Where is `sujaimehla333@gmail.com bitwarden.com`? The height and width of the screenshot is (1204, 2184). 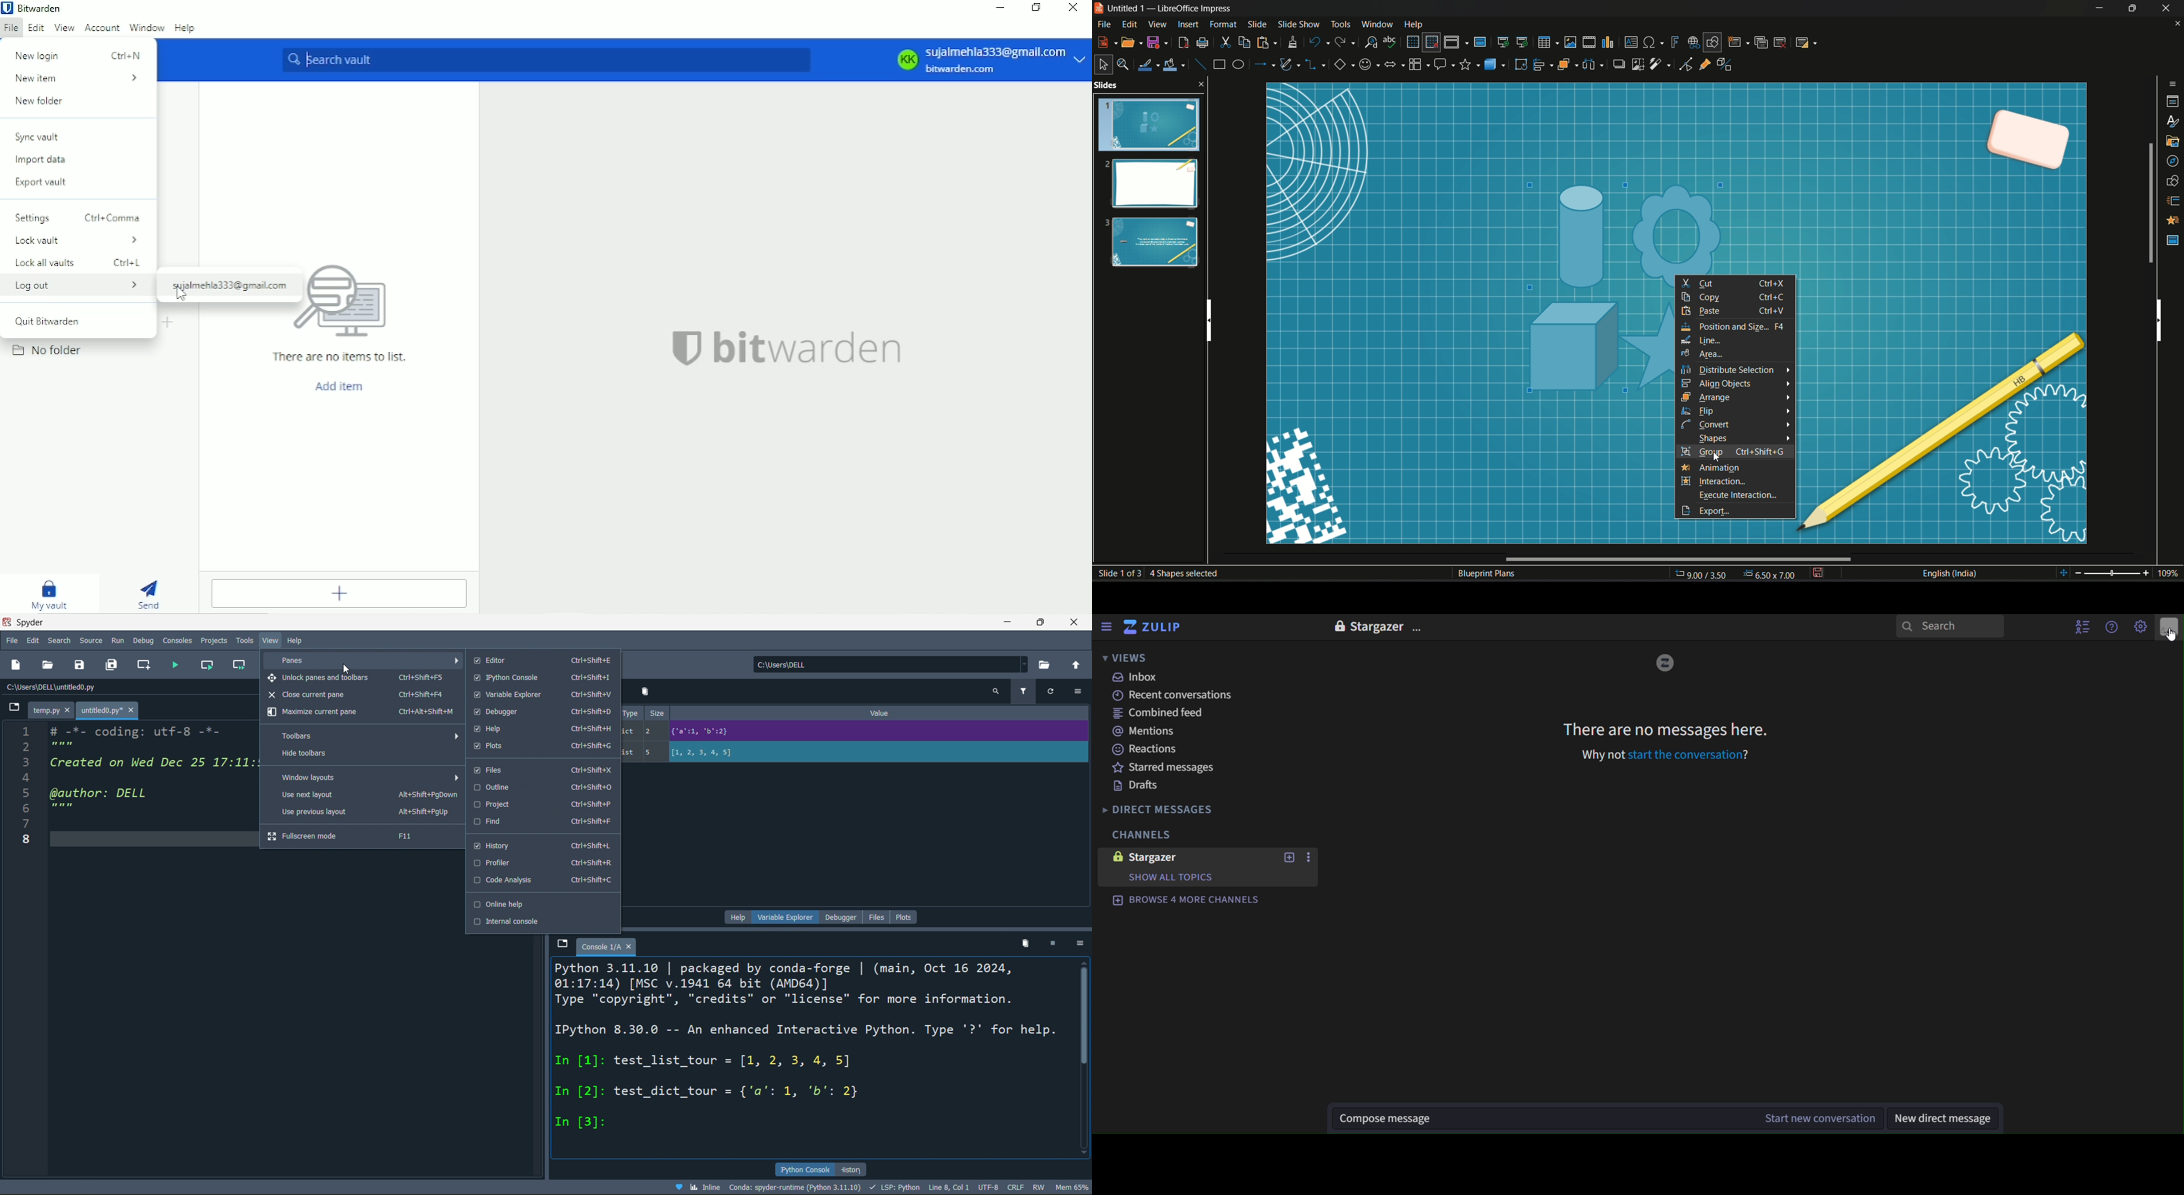
sujaimehla333@gmail.com bitwarden.com is located at coordinates (1008, 60).